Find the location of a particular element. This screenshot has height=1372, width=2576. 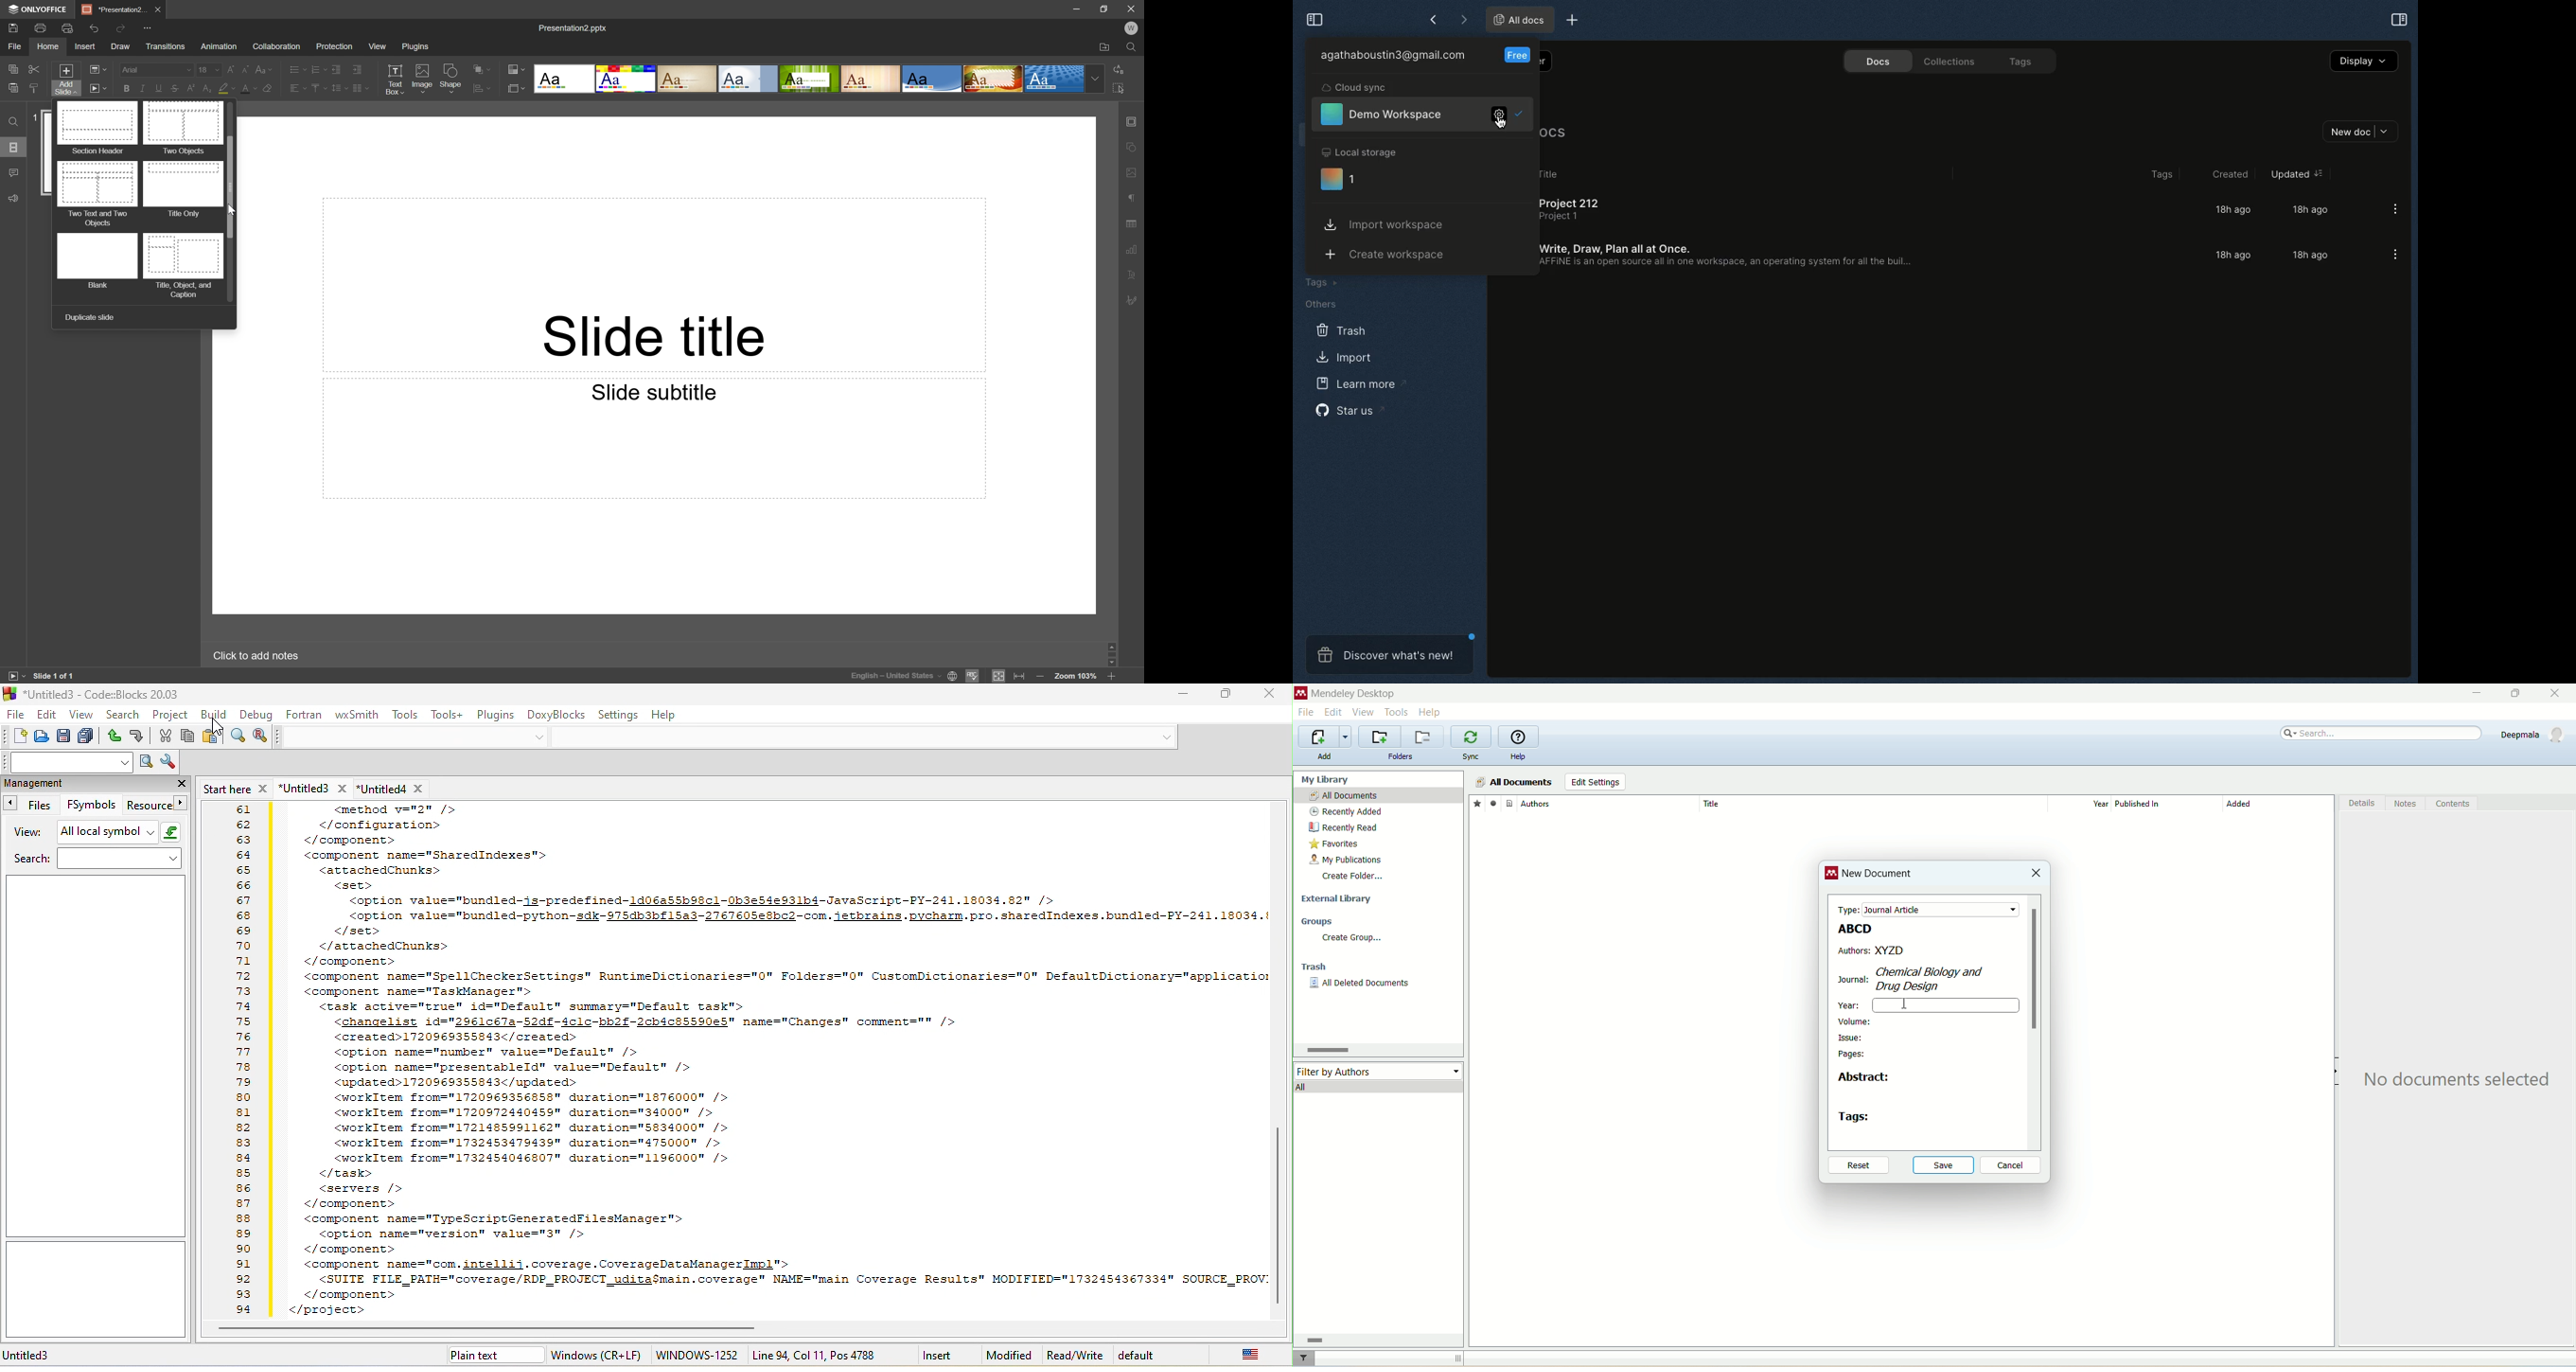

Forward is located at coordinates (1461, 19).